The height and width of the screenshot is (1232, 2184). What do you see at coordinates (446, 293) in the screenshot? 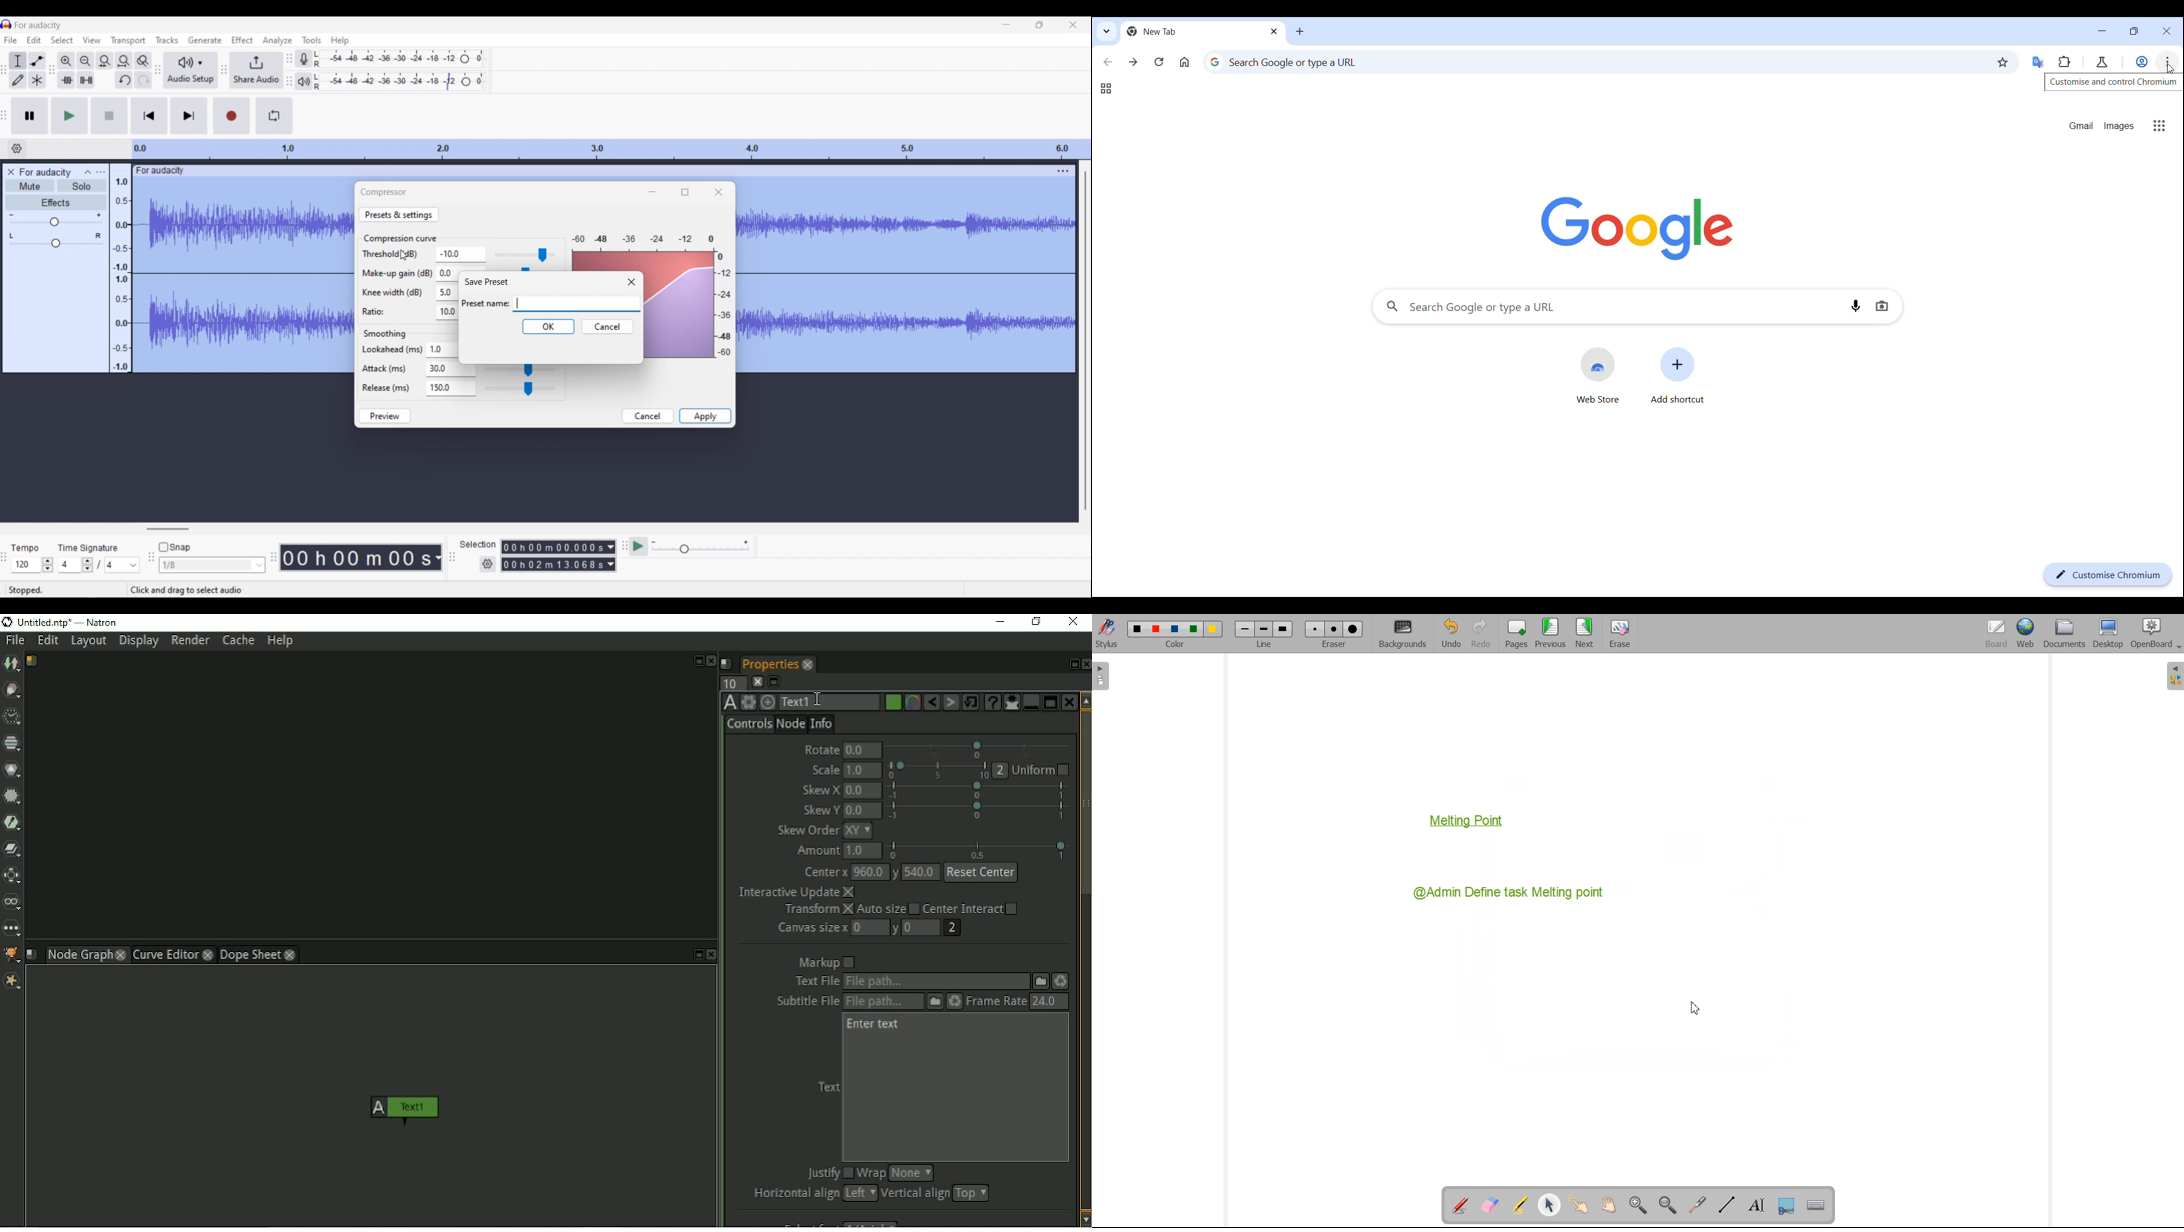
I see `Text box for Knee width` at bounding box center [446, 293].